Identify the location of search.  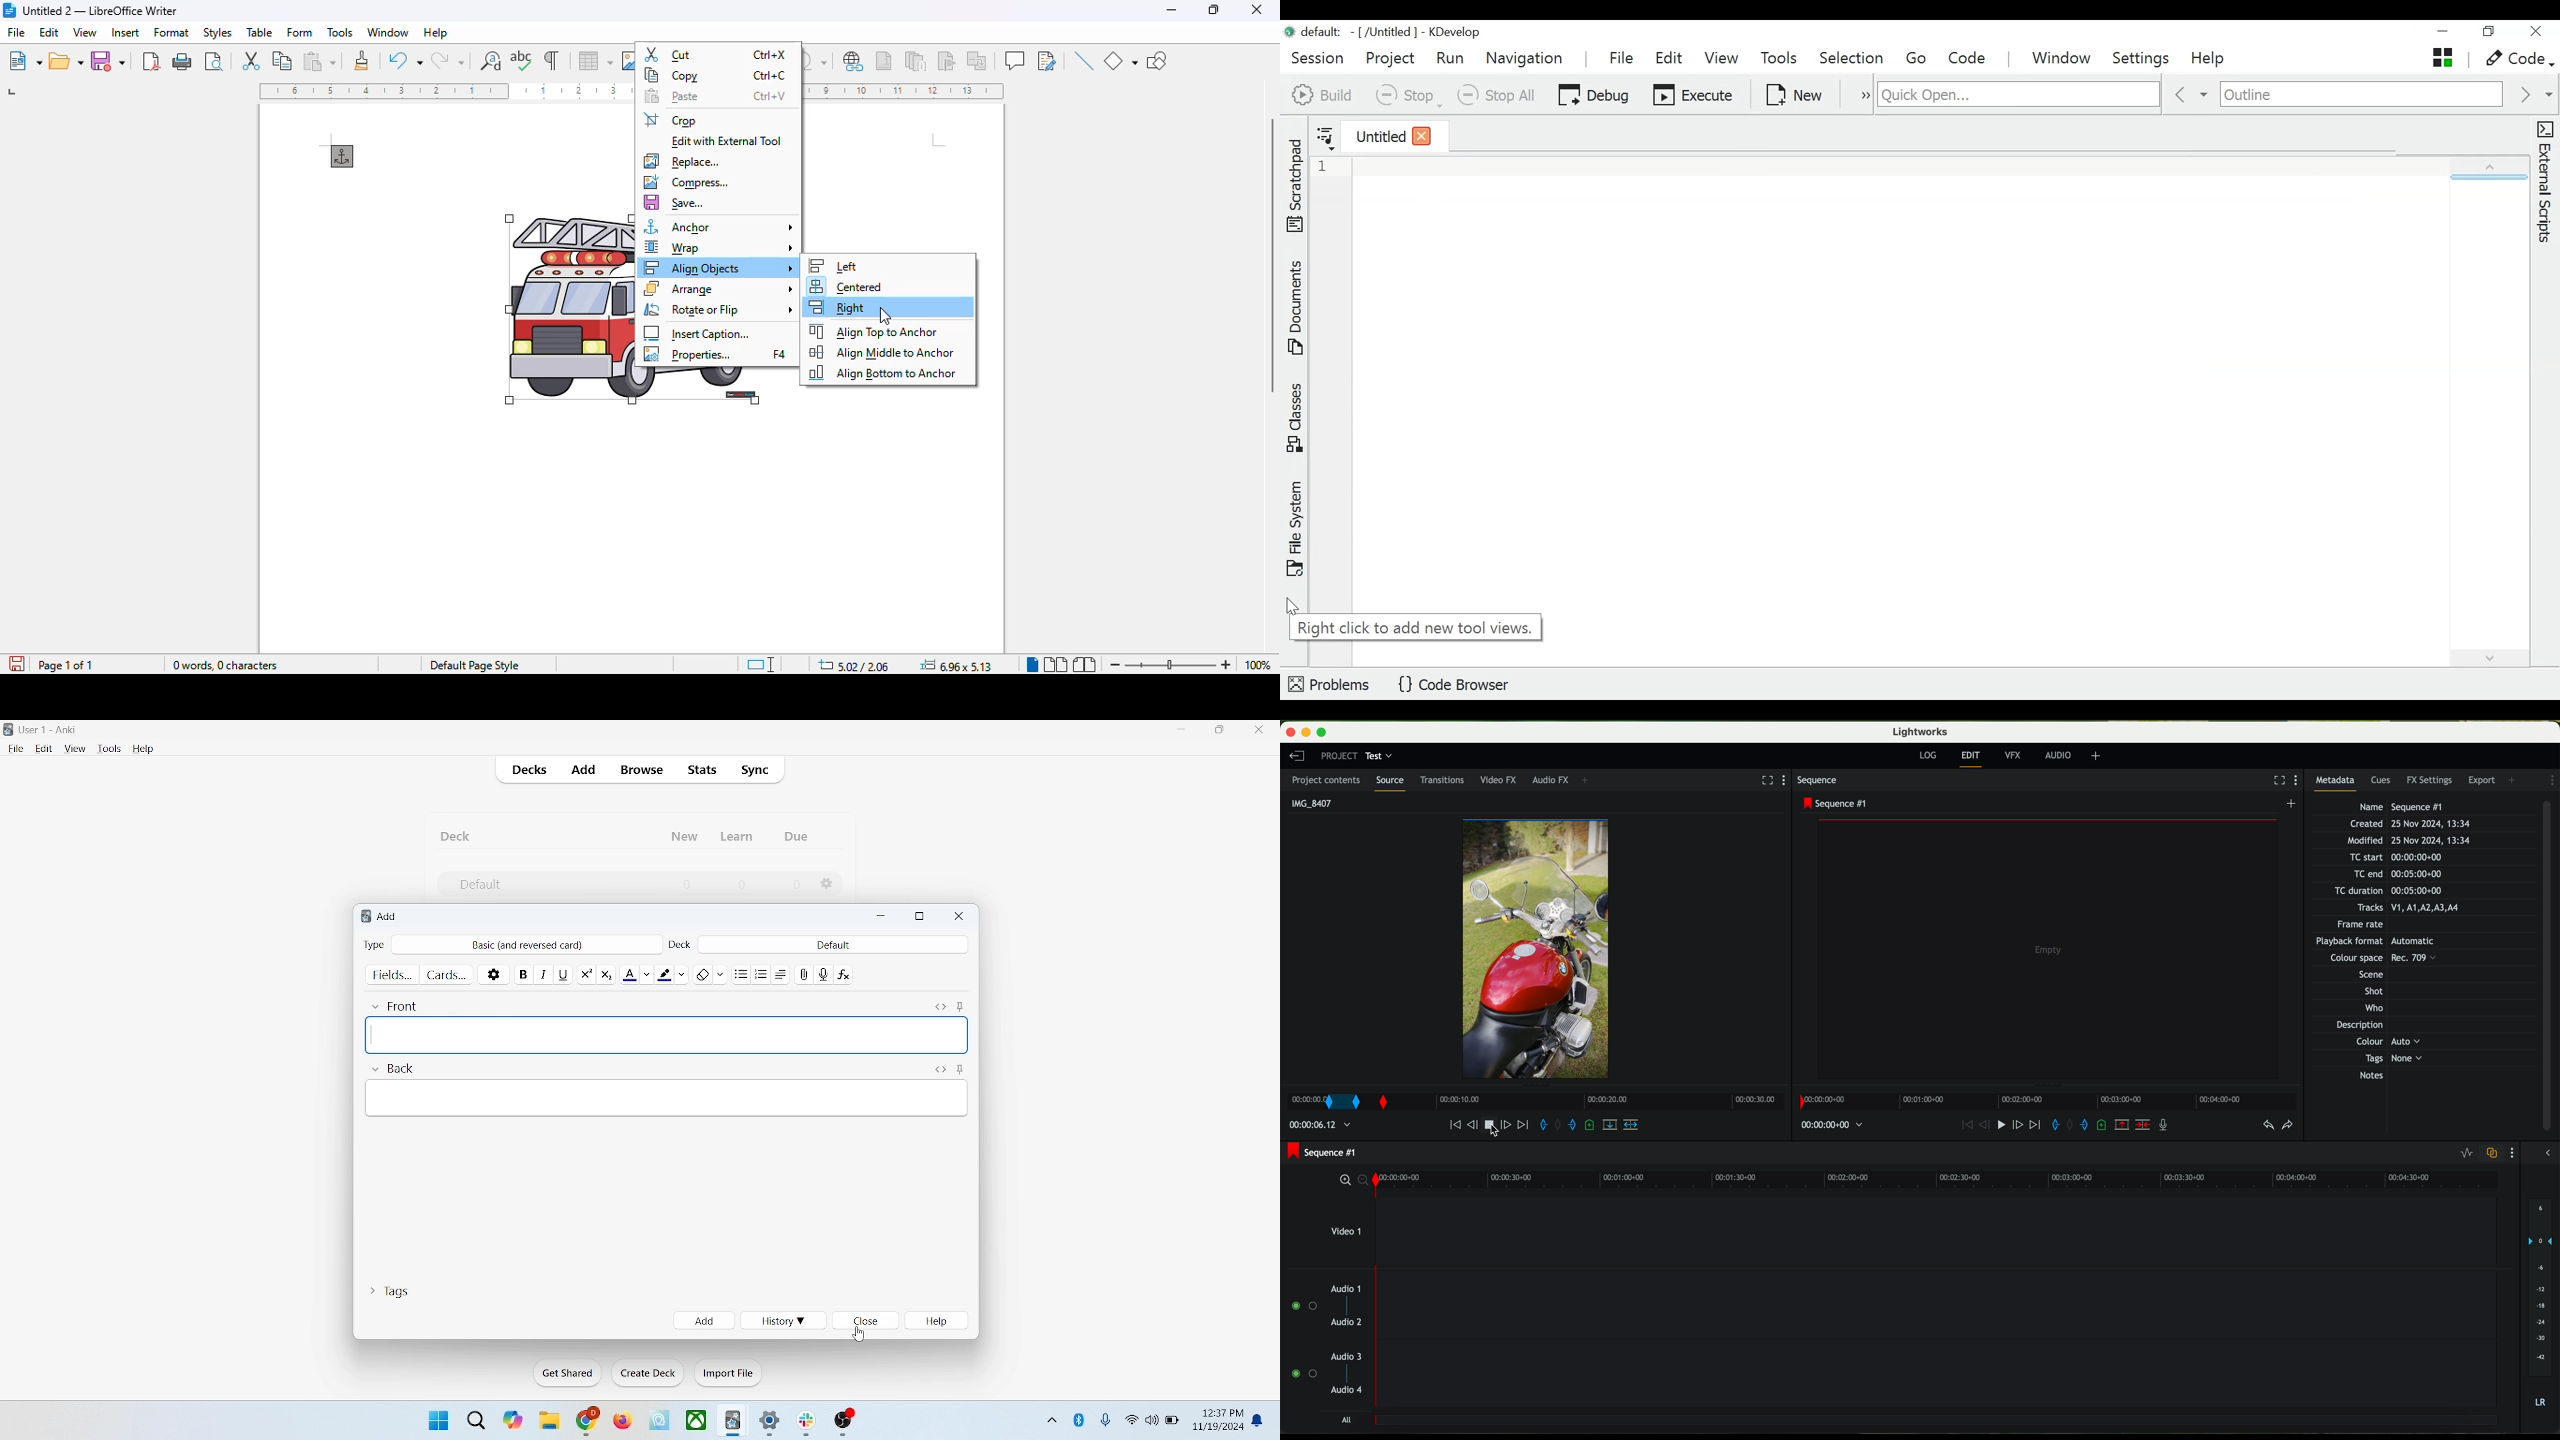
(477, 1419).